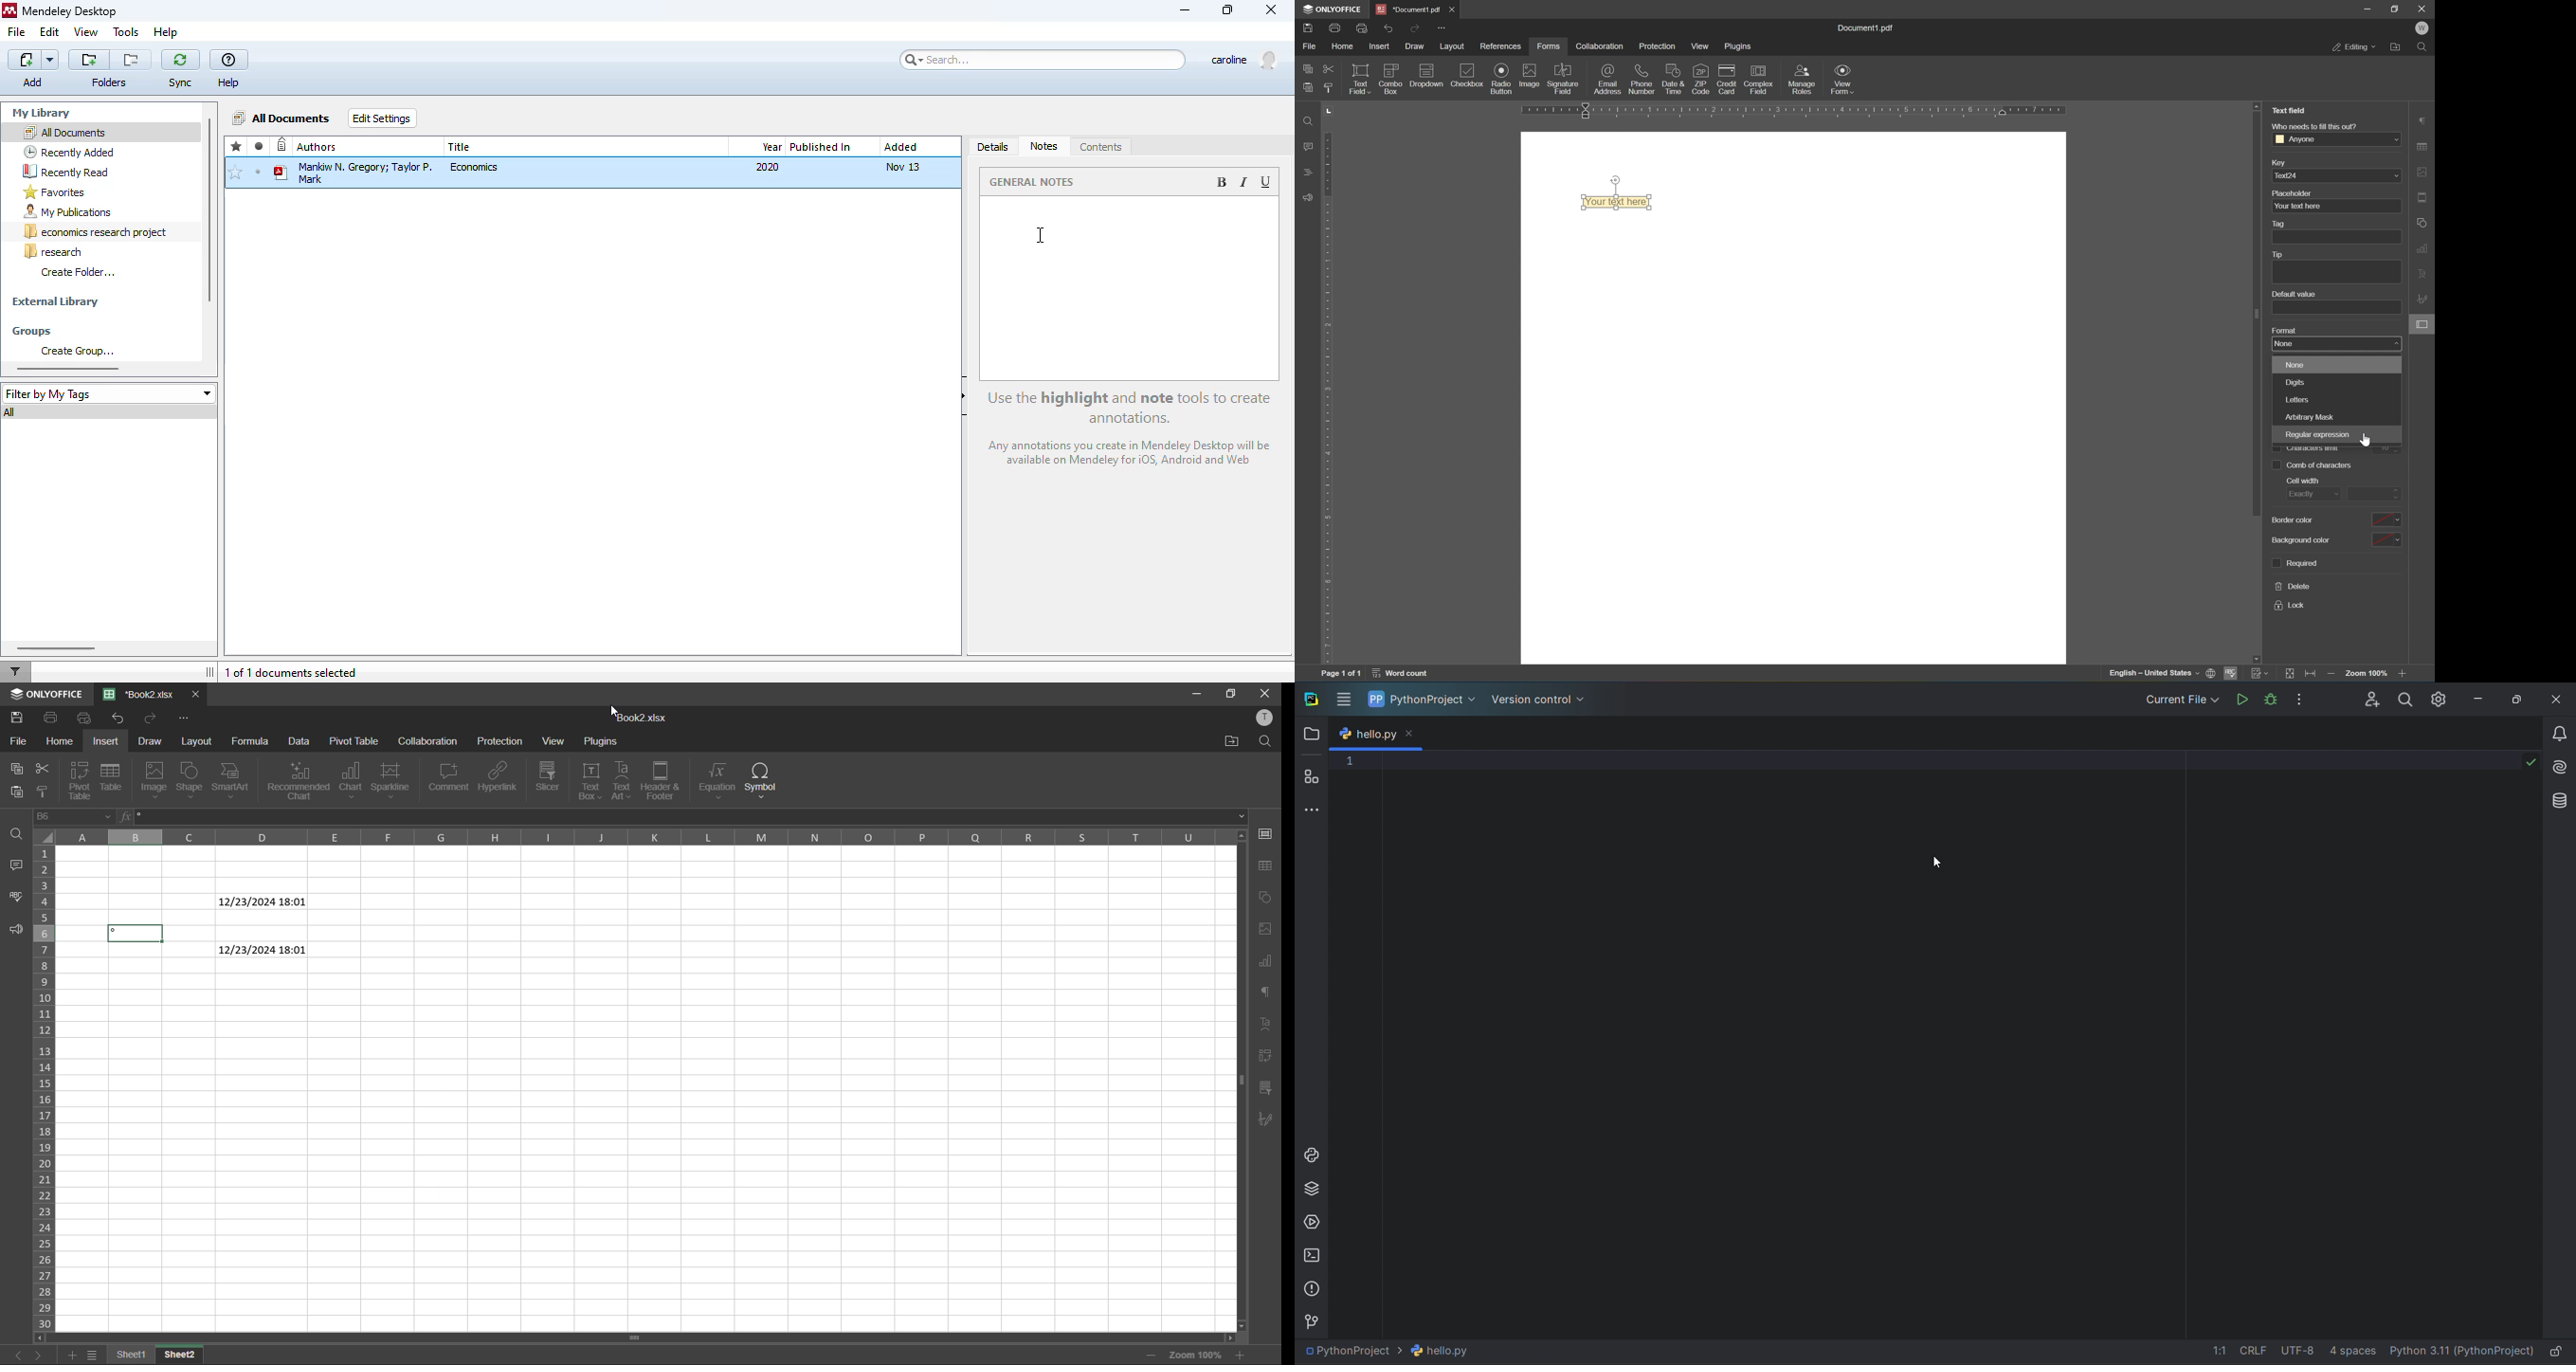 This screenshot has width=2576, height=1372. Describe the element at coordinates (902, 166) in the screenshot. I see `nov 13` at that location.